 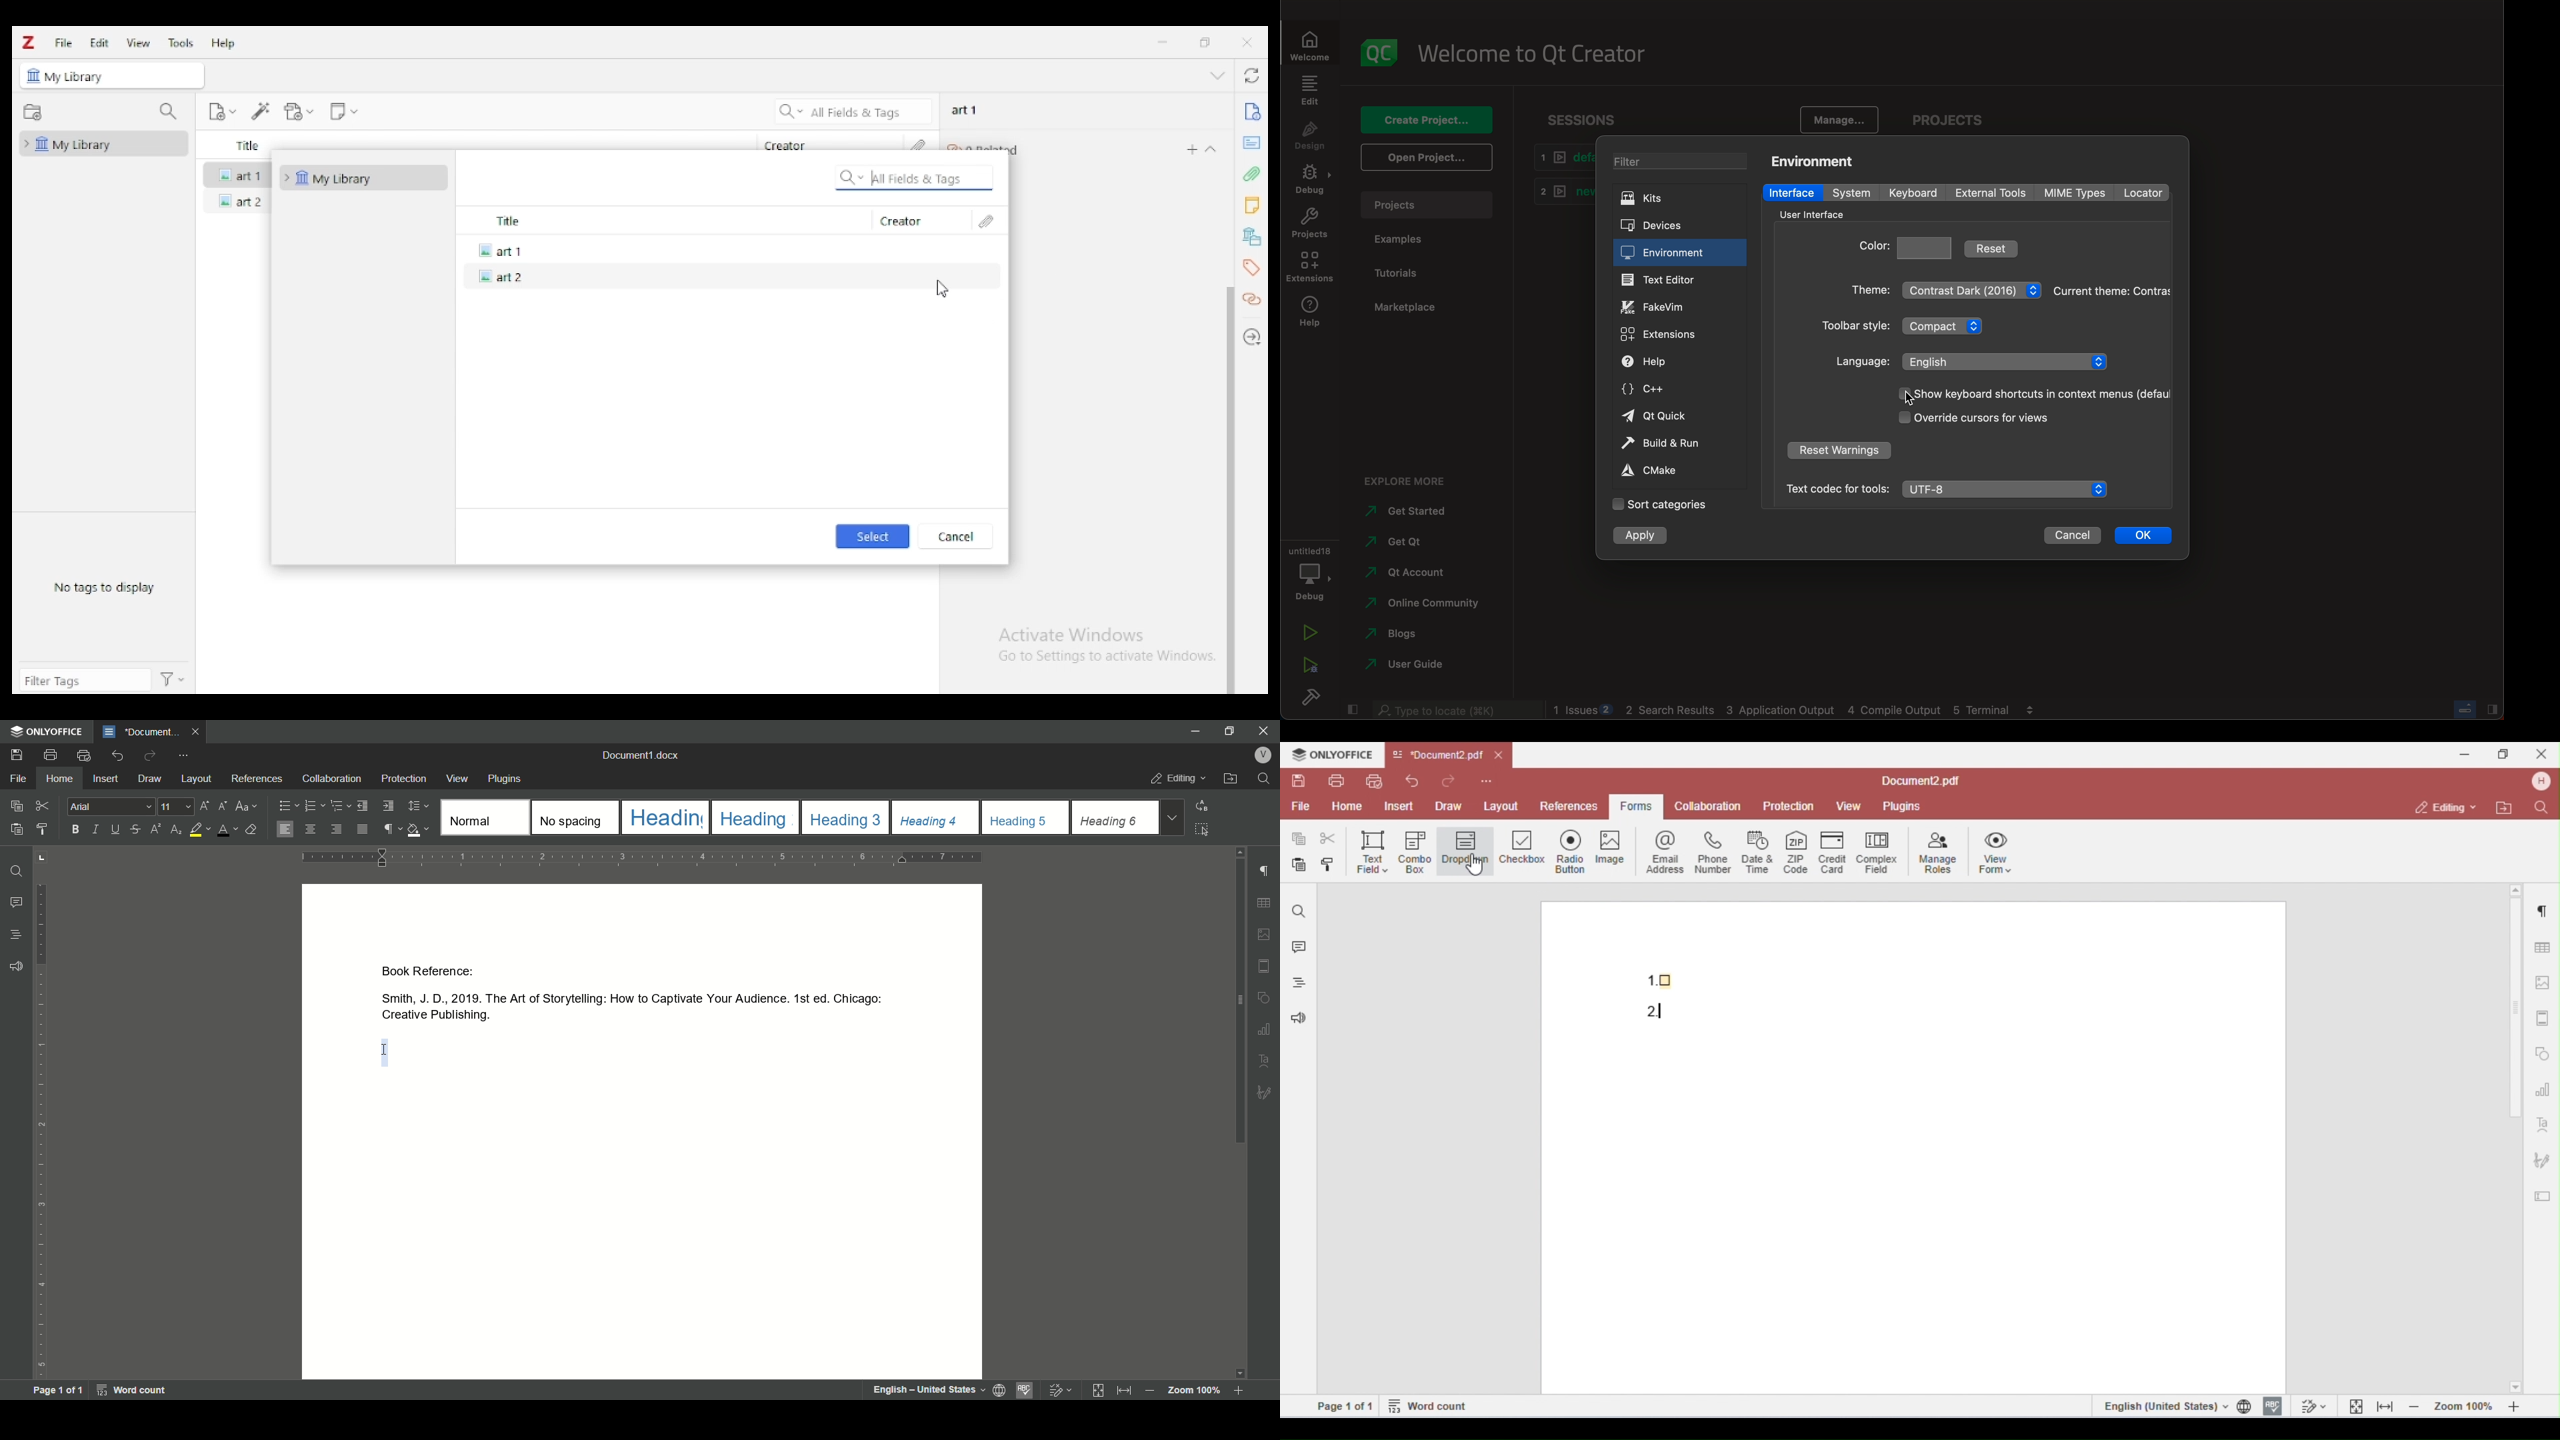 What do you see at coordinates (1911, 328) in the screenshot?
I see `toolbar style` at bounding box center [1911, 328].